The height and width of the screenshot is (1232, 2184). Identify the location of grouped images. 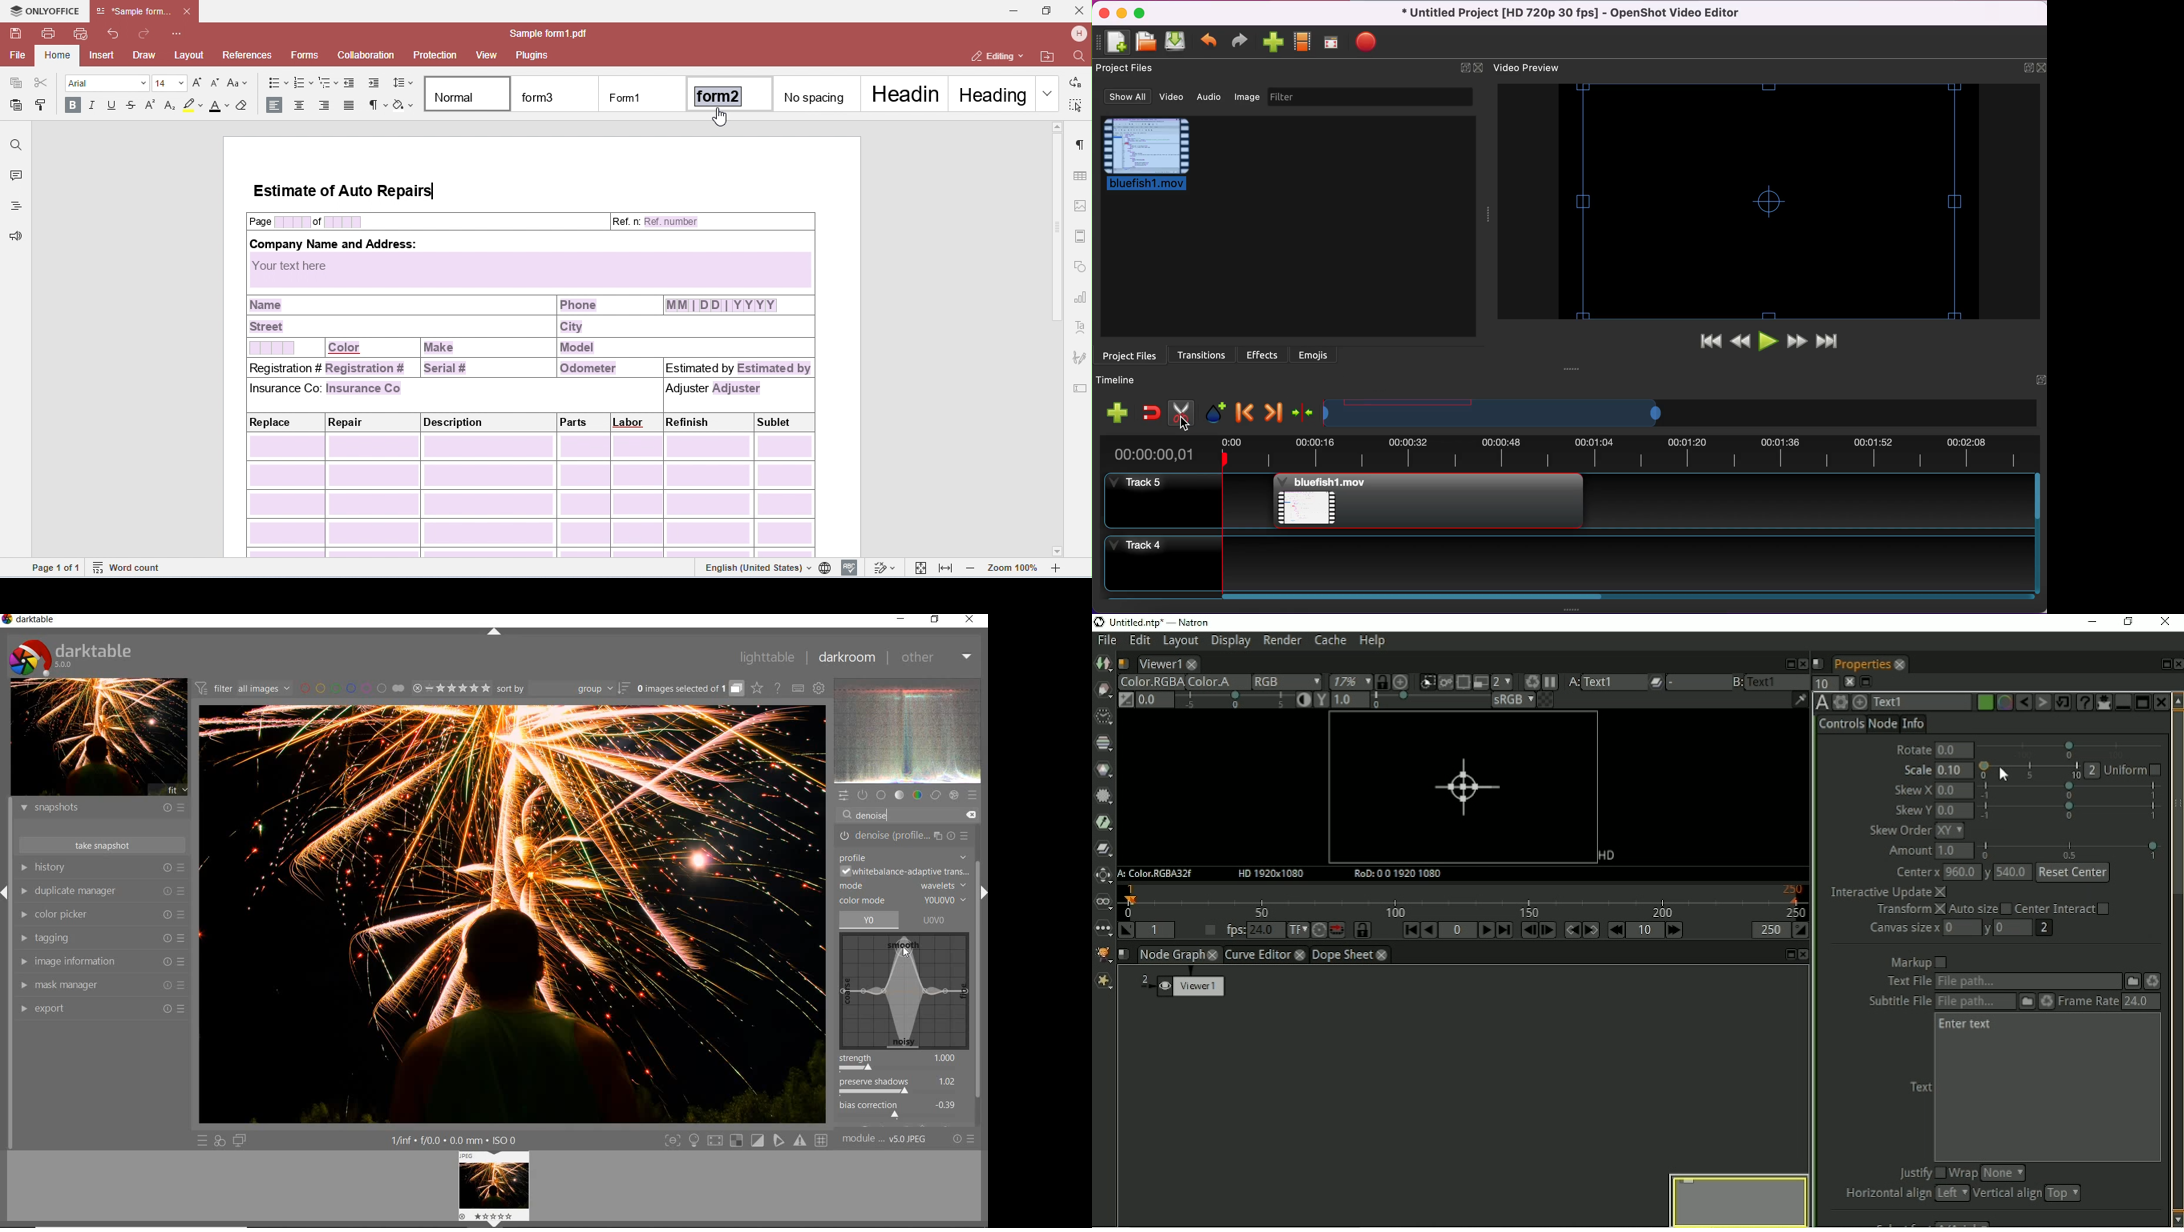
(689, 688).